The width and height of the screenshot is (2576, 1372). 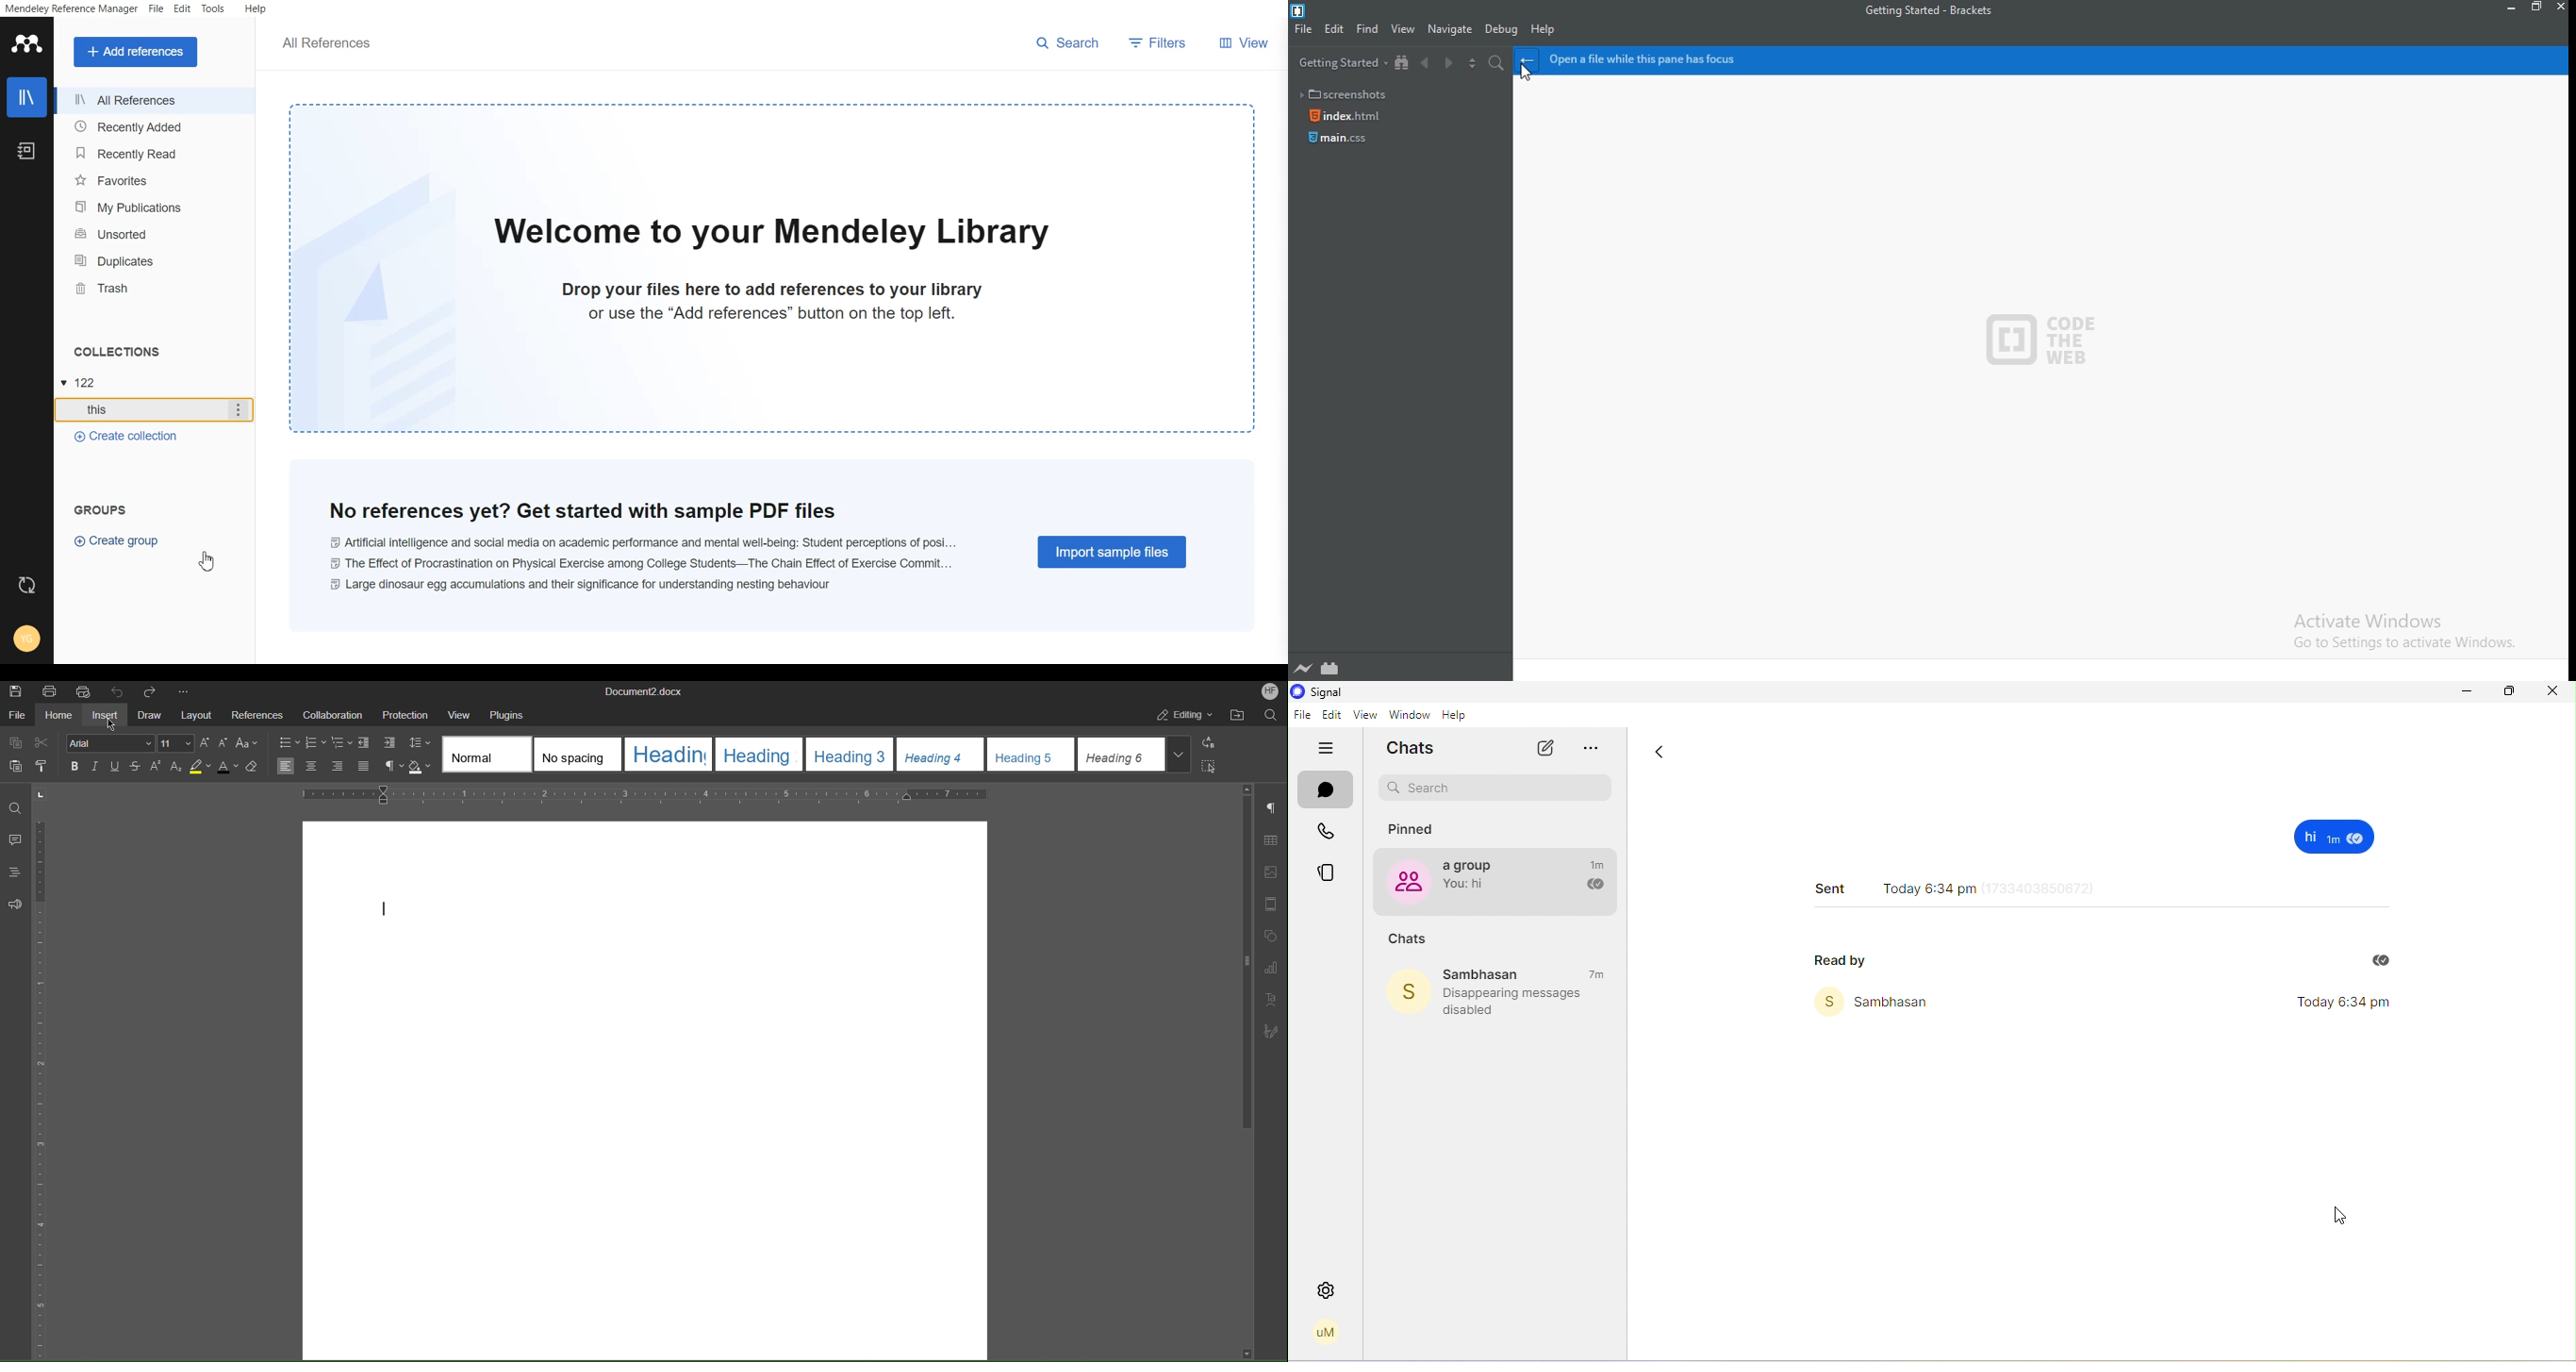 What do you see at coordinates (26, 584) in the screenshot?
I see `Refresh` at bounding box center [26, 584].